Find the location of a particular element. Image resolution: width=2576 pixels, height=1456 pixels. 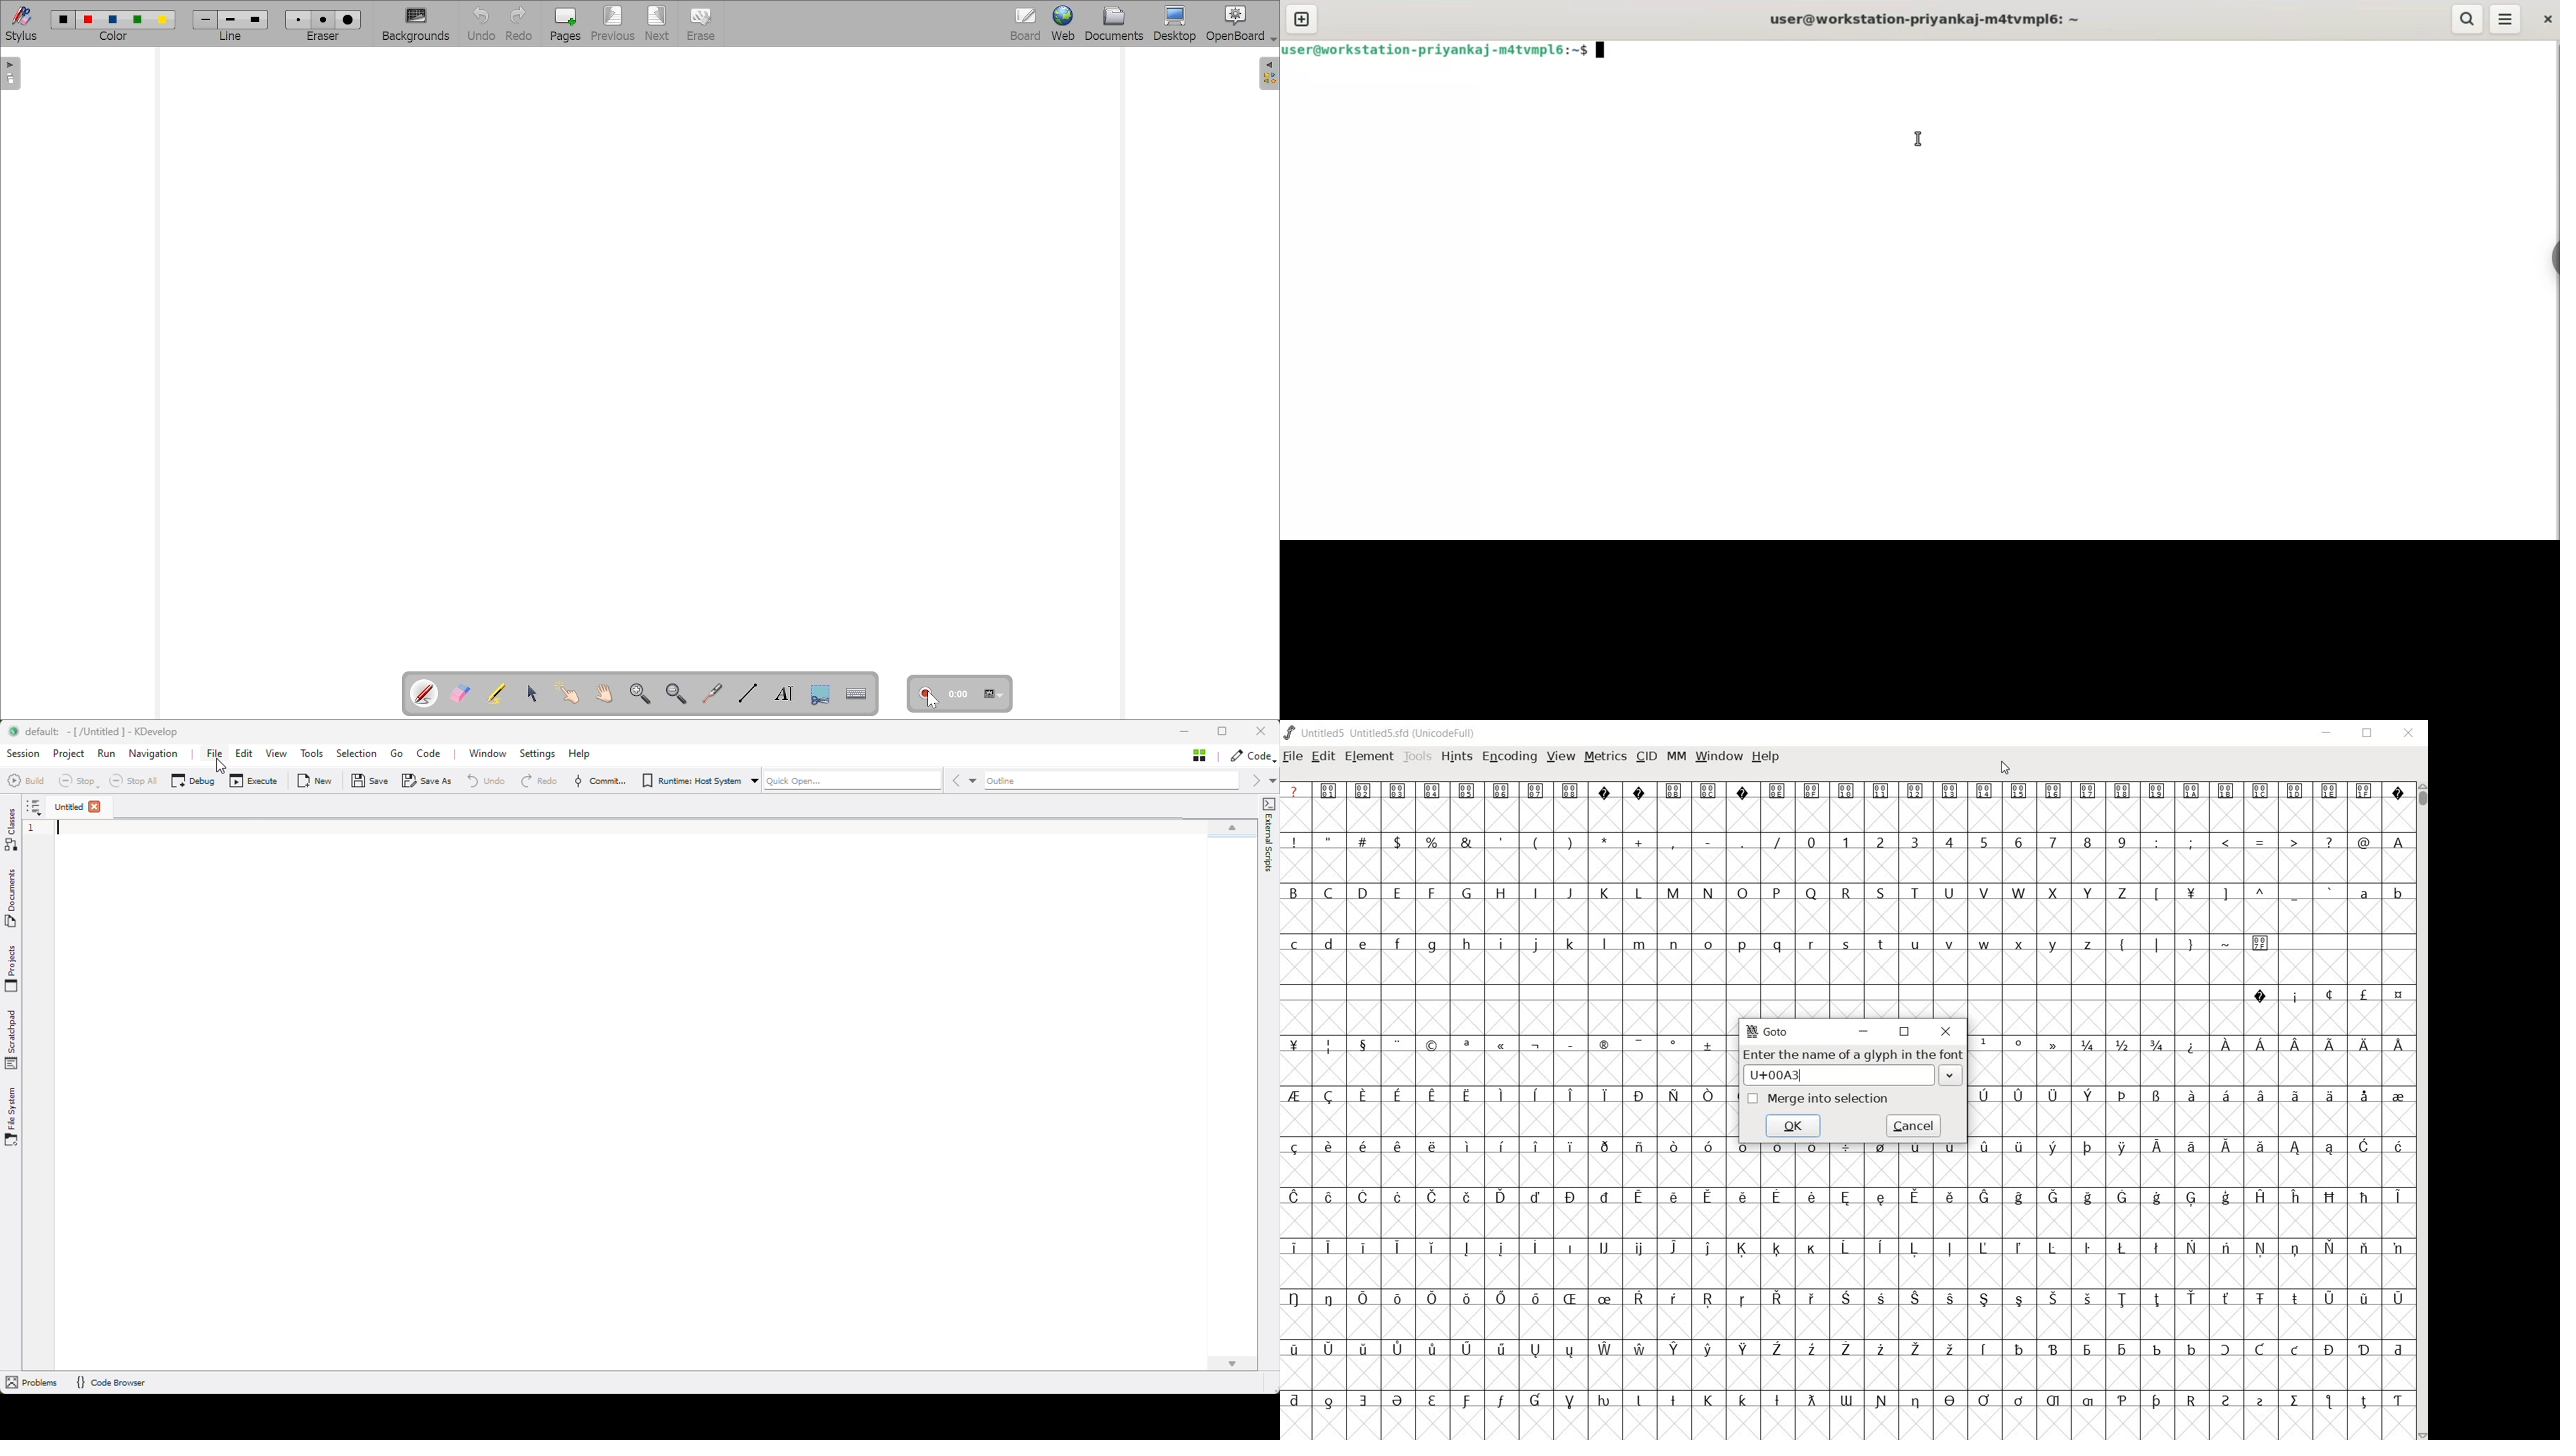

Save is located at coordinates (373, 781).